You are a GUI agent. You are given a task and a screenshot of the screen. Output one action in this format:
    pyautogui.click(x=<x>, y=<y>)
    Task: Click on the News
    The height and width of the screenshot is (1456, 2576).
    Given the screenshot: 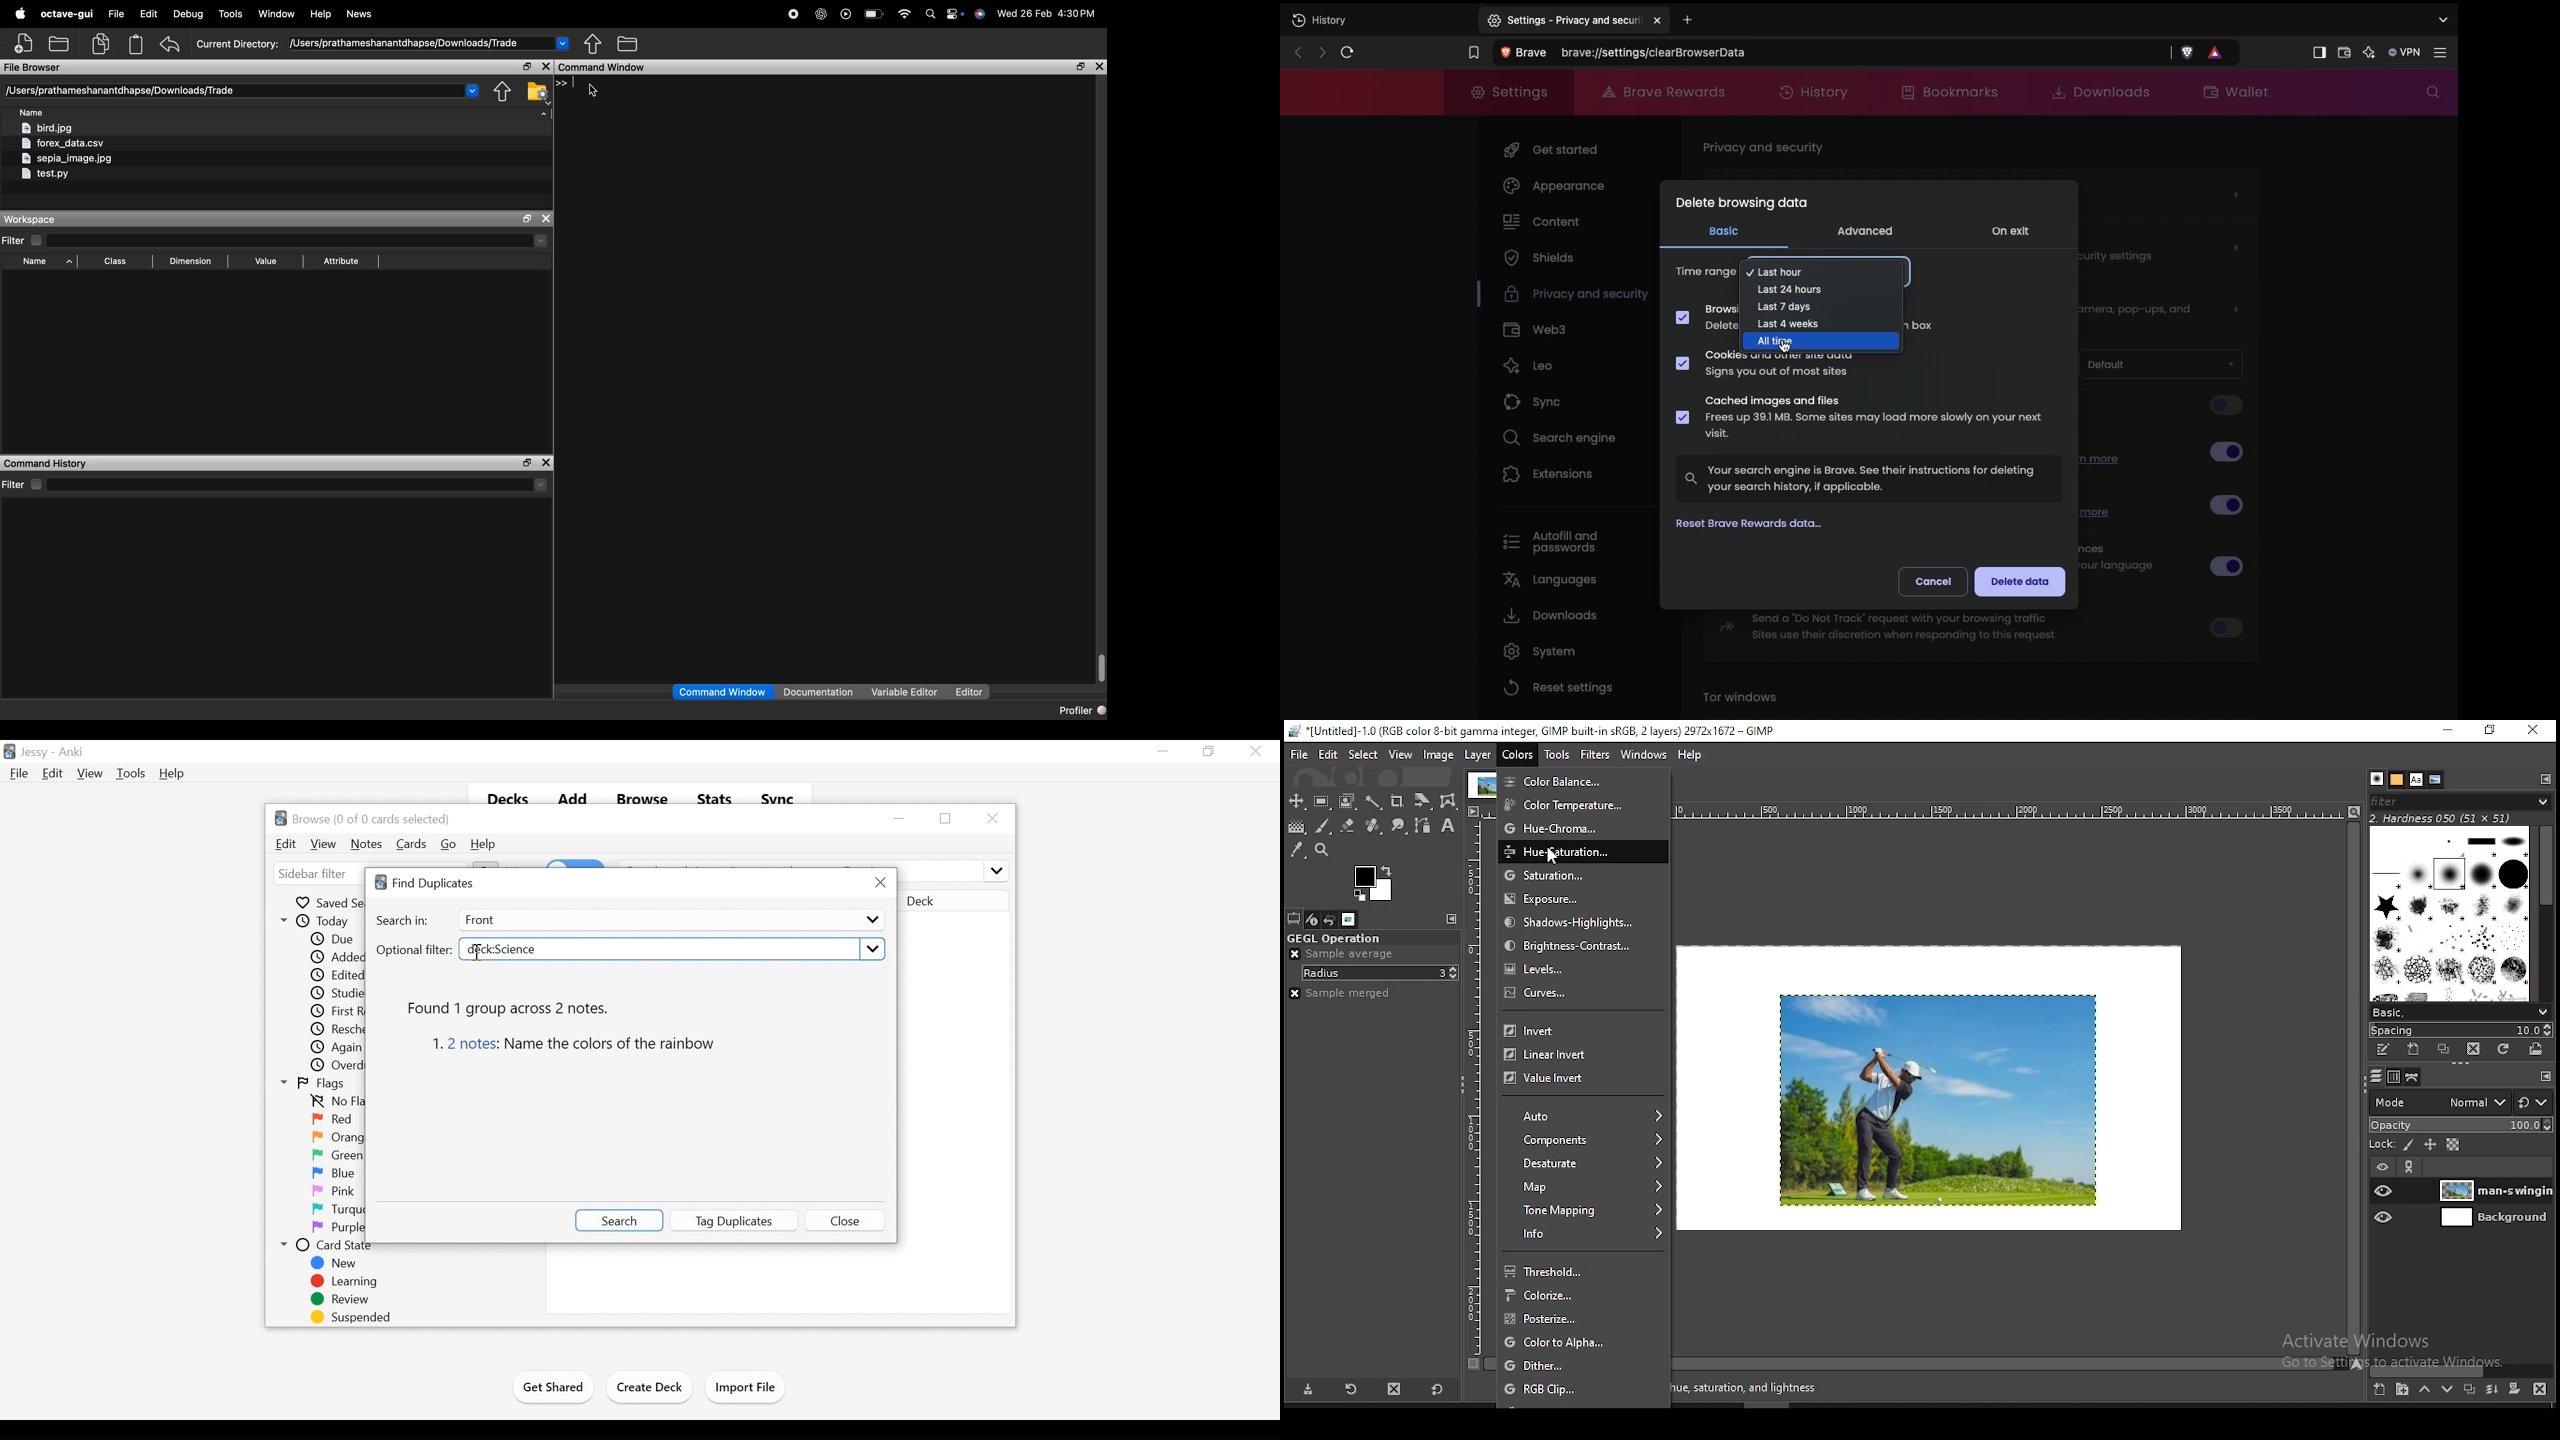 What is the action you would take?
    pyautogui.click(x=360, y=14)
    